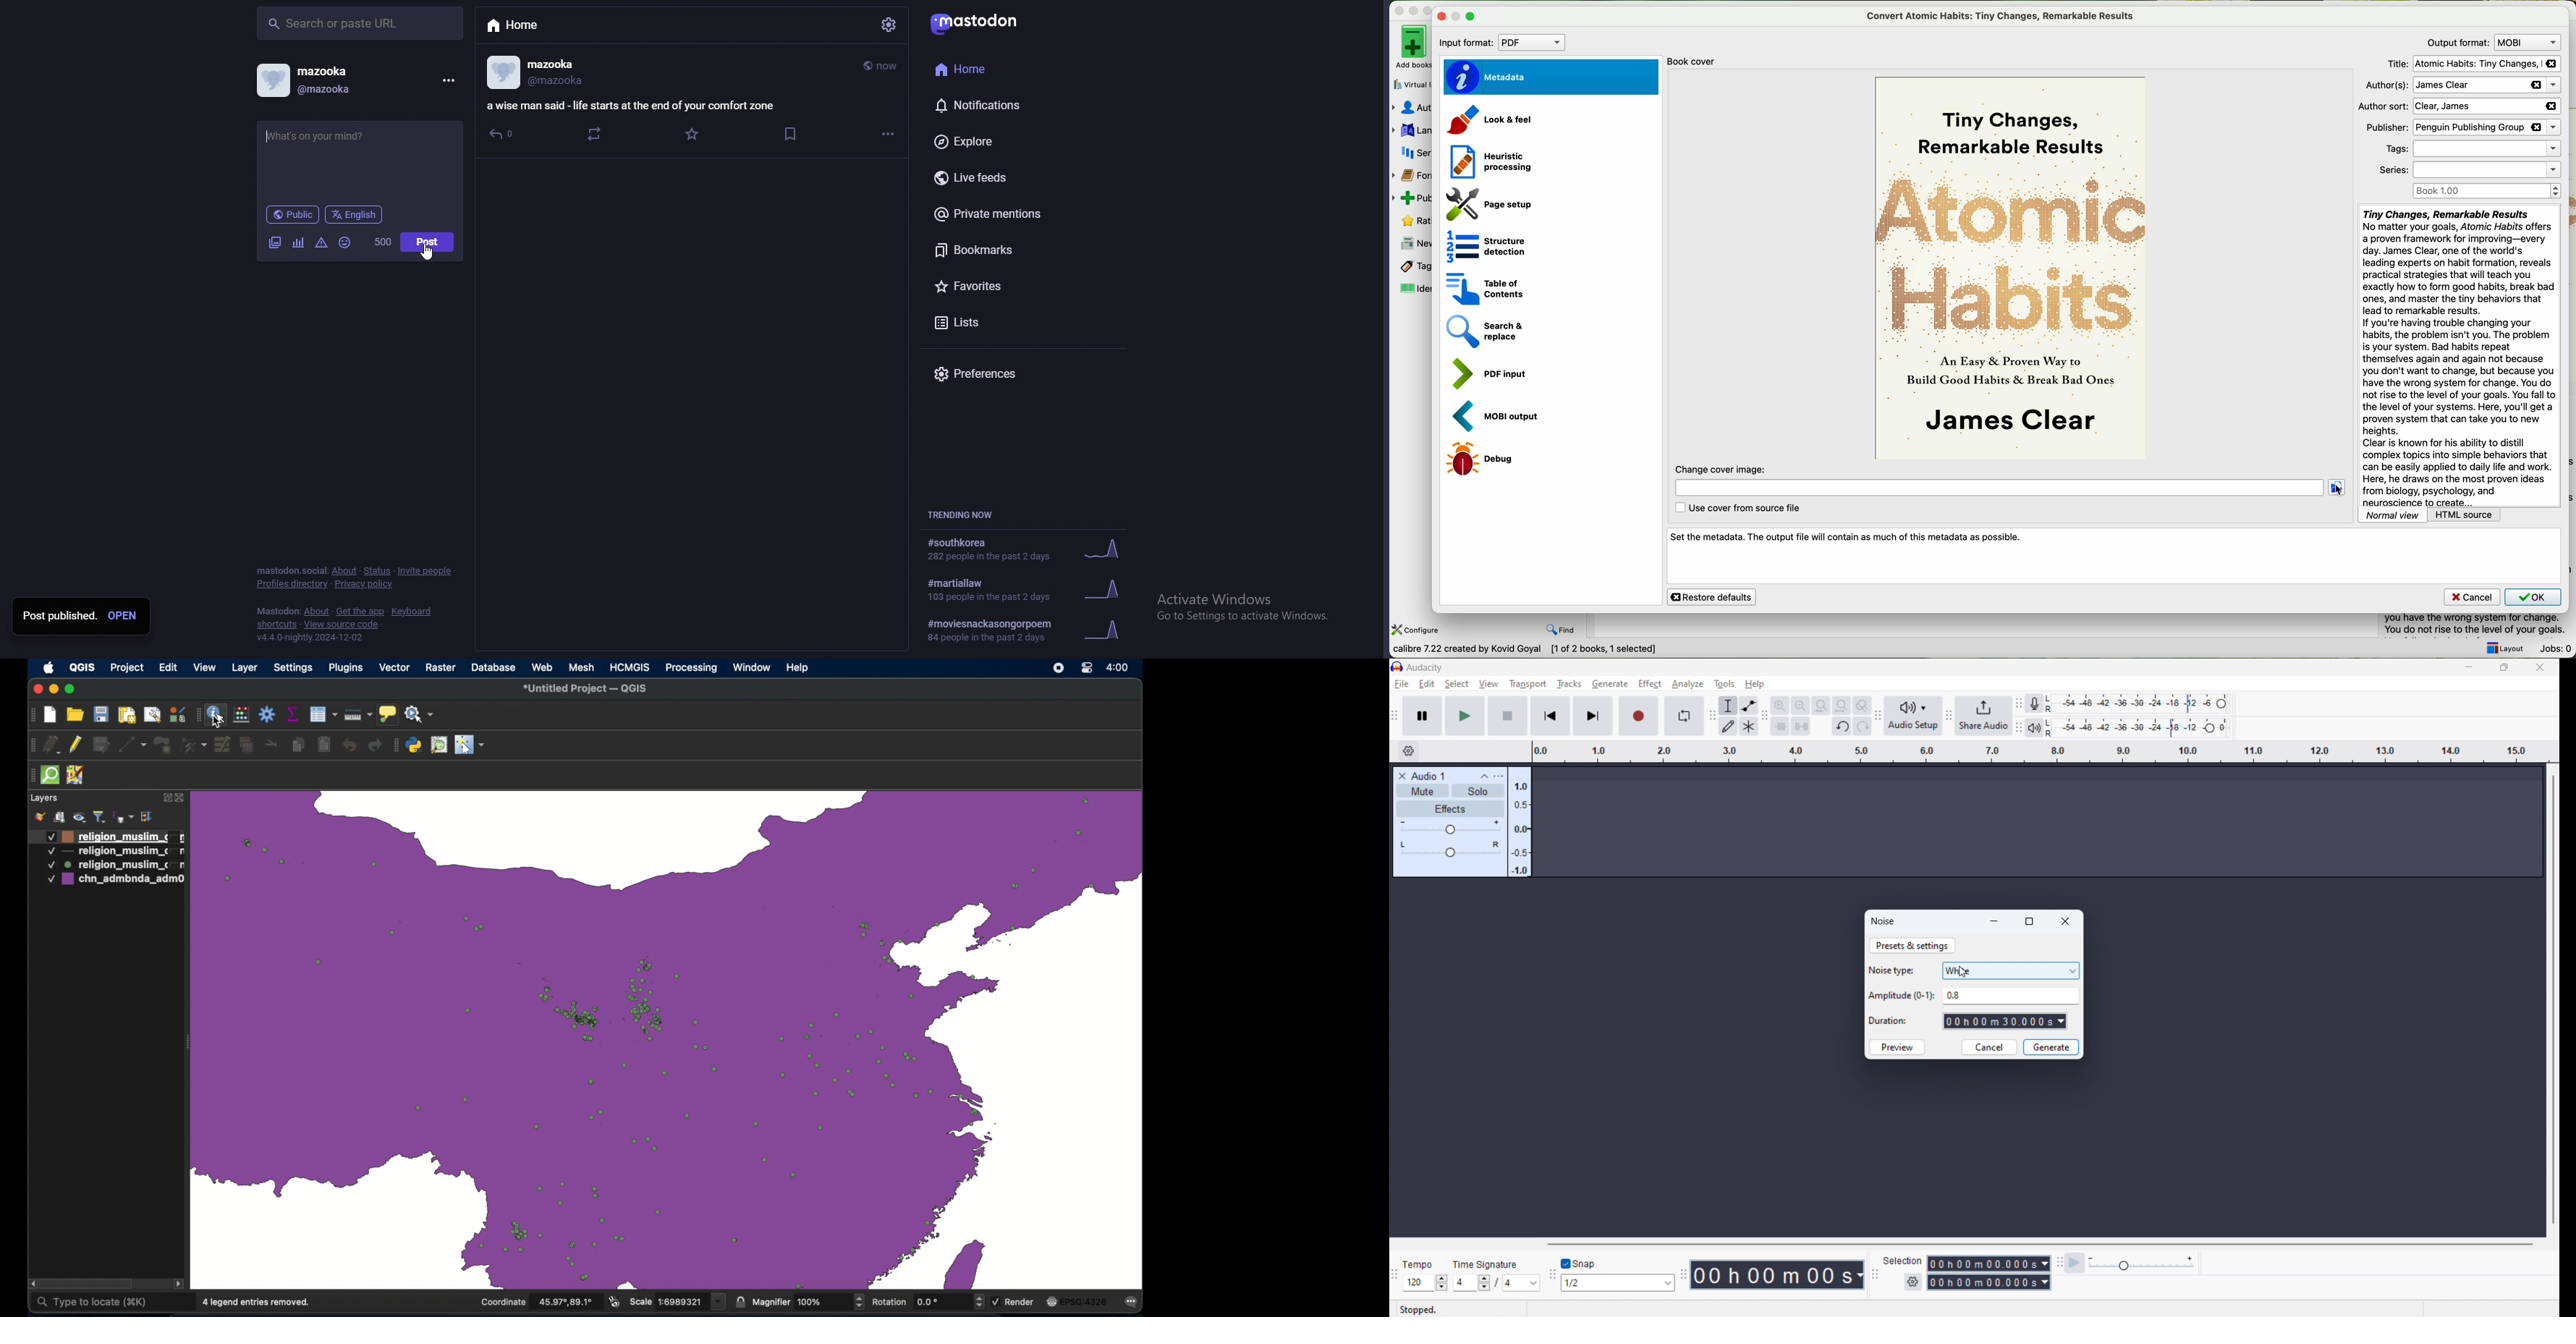 This screenshot has width=2576, height=1344. I want to click on filter legend by expression, so click(124, 816).